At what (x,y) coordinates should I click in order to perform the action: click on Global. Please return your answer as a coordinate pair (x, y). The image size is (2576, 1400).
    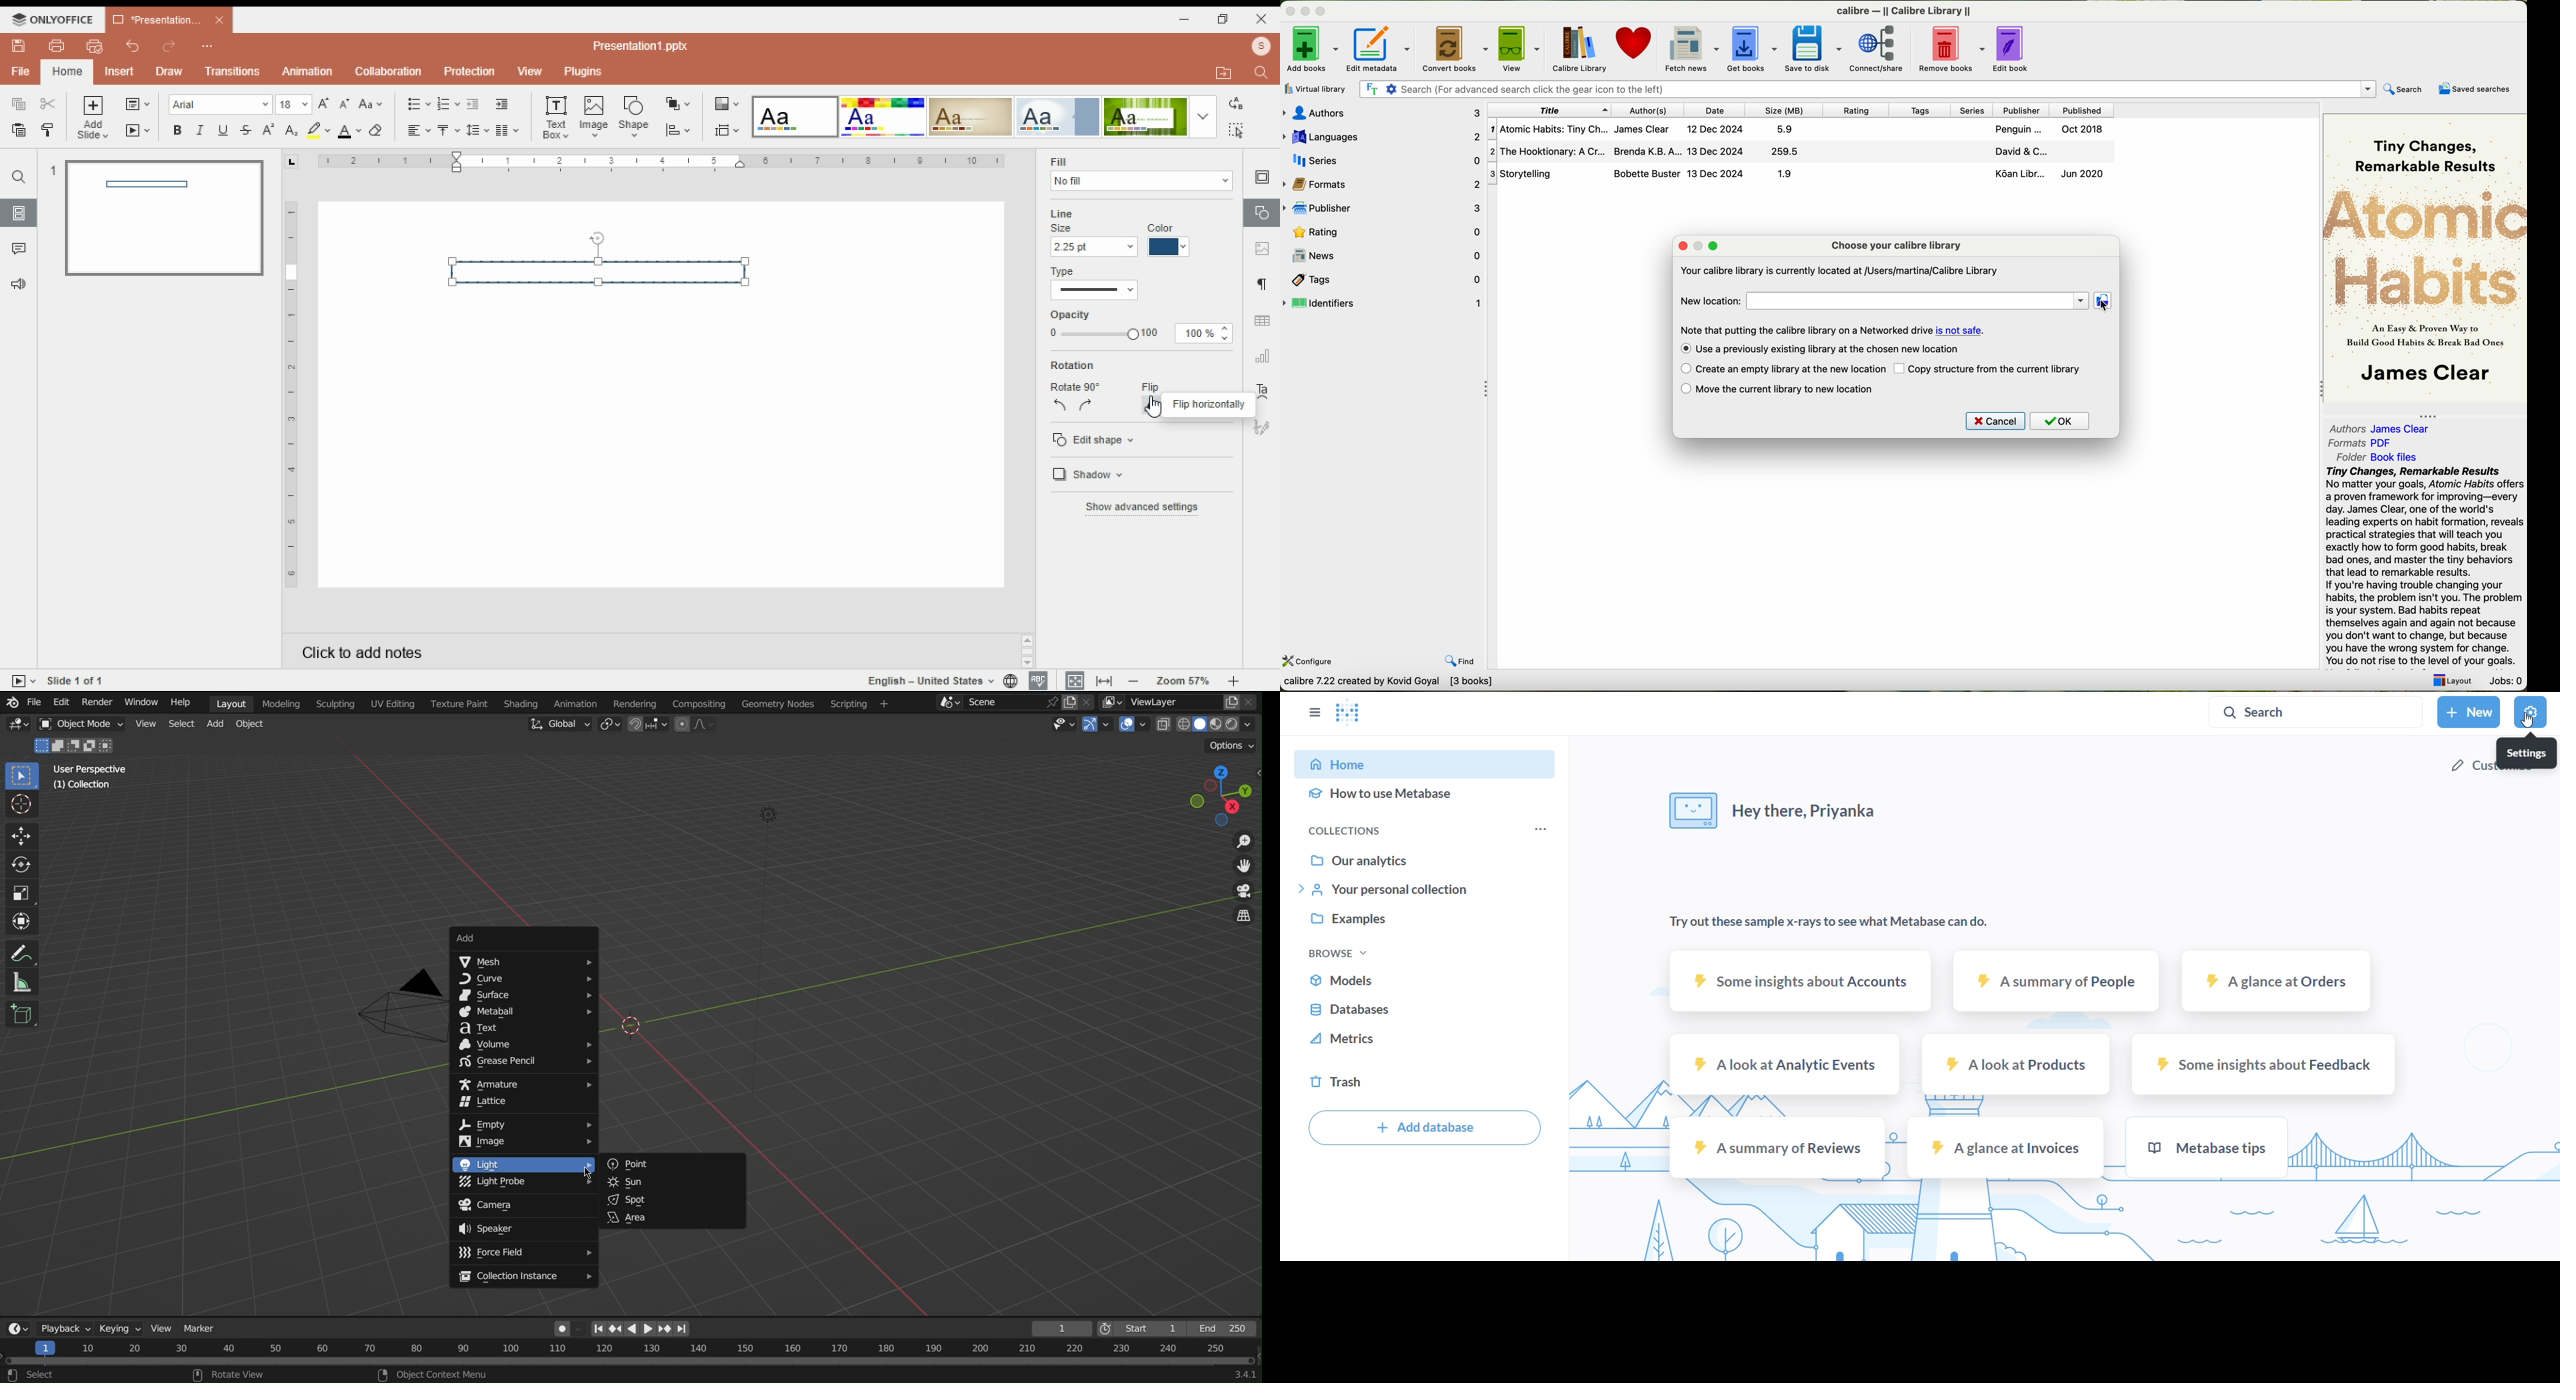
    Looking at the image, I should click on (560, 724).